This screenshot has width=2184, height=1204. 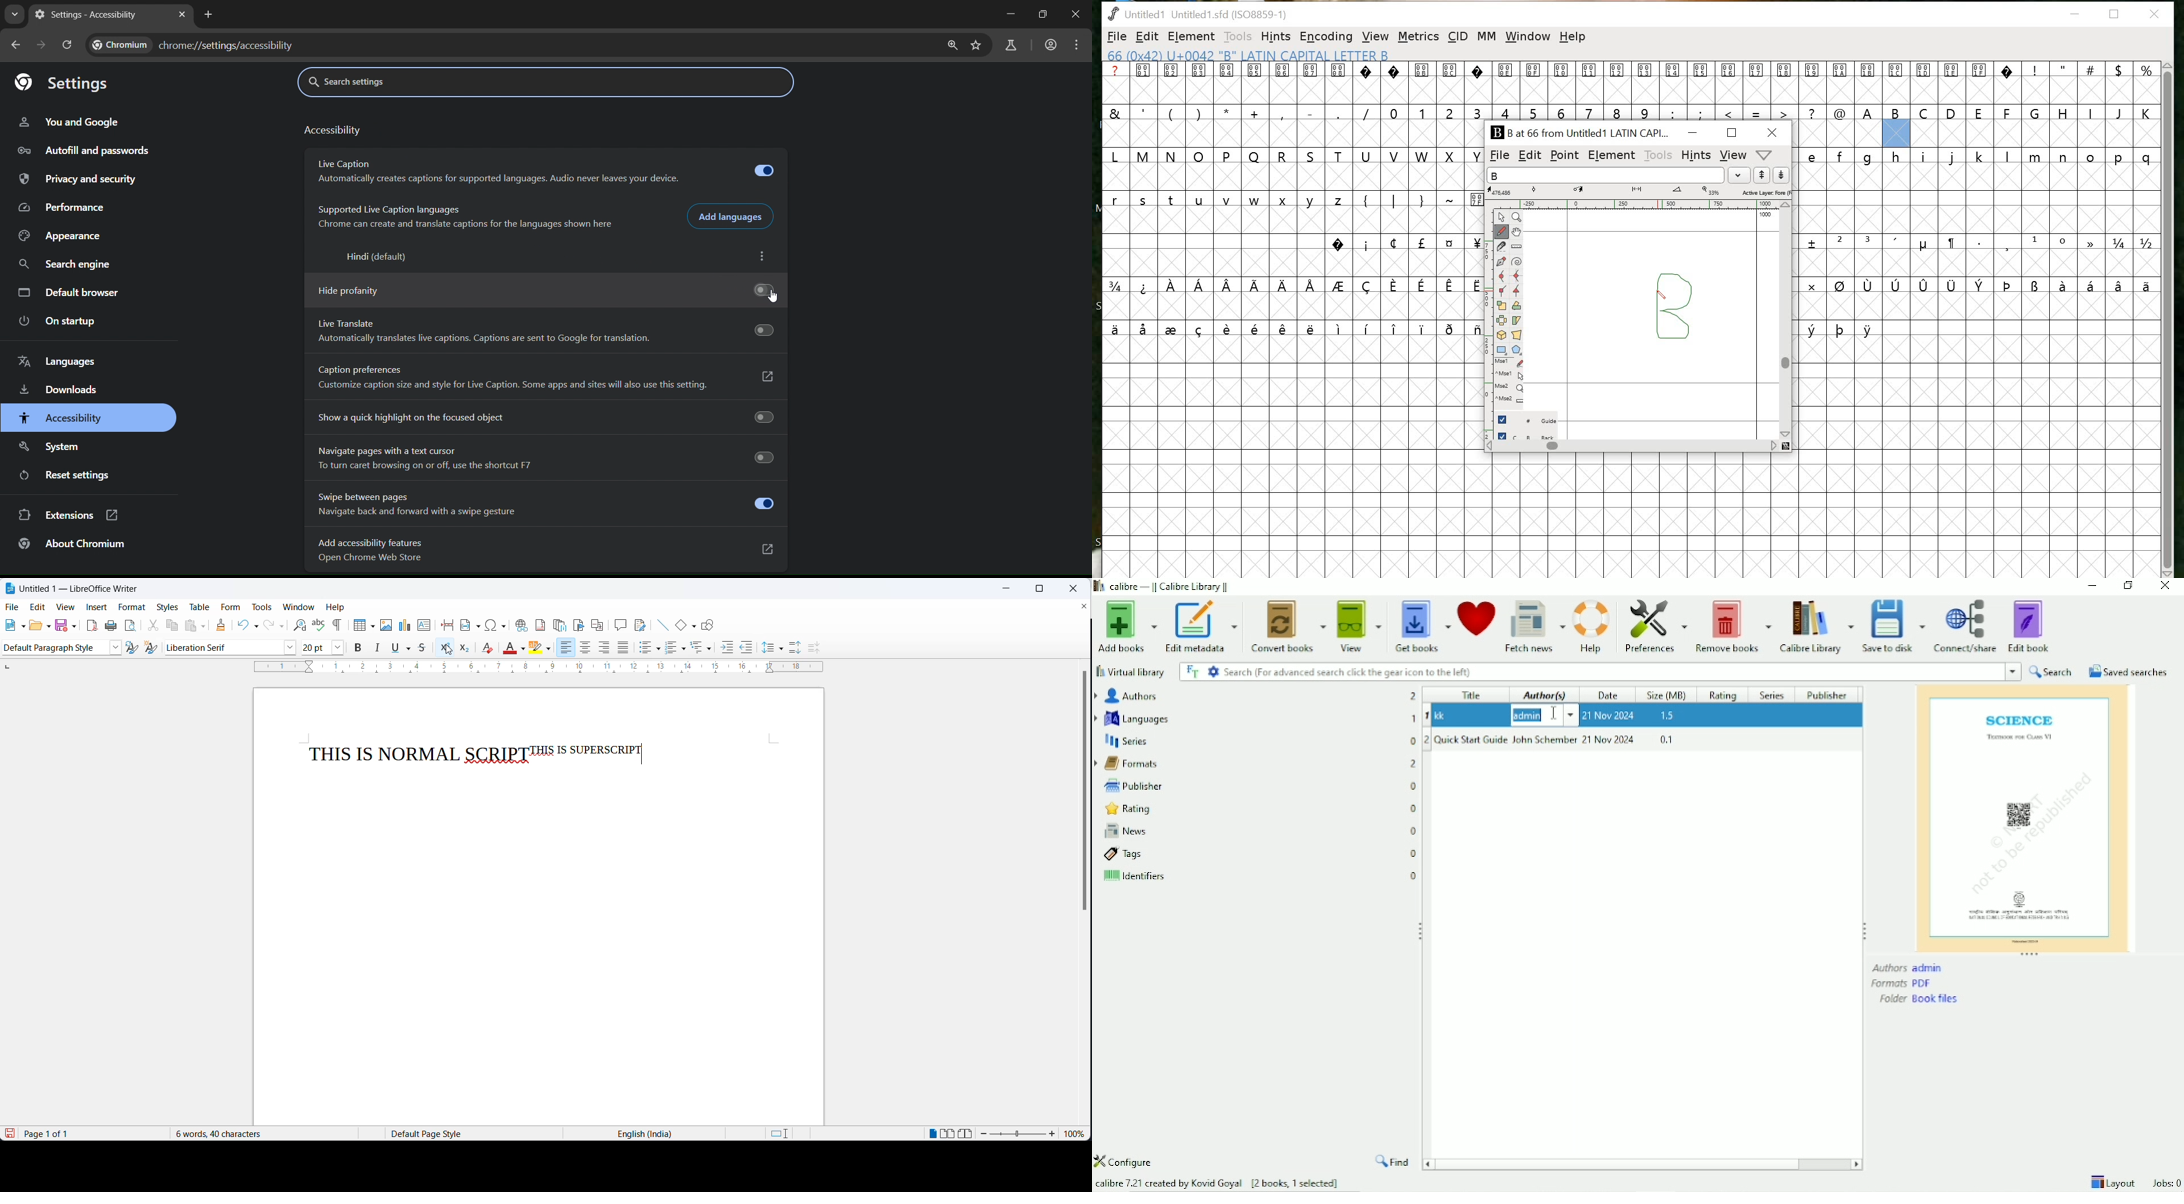 I want to click on Saved searches, so click(x=2128, y=671).